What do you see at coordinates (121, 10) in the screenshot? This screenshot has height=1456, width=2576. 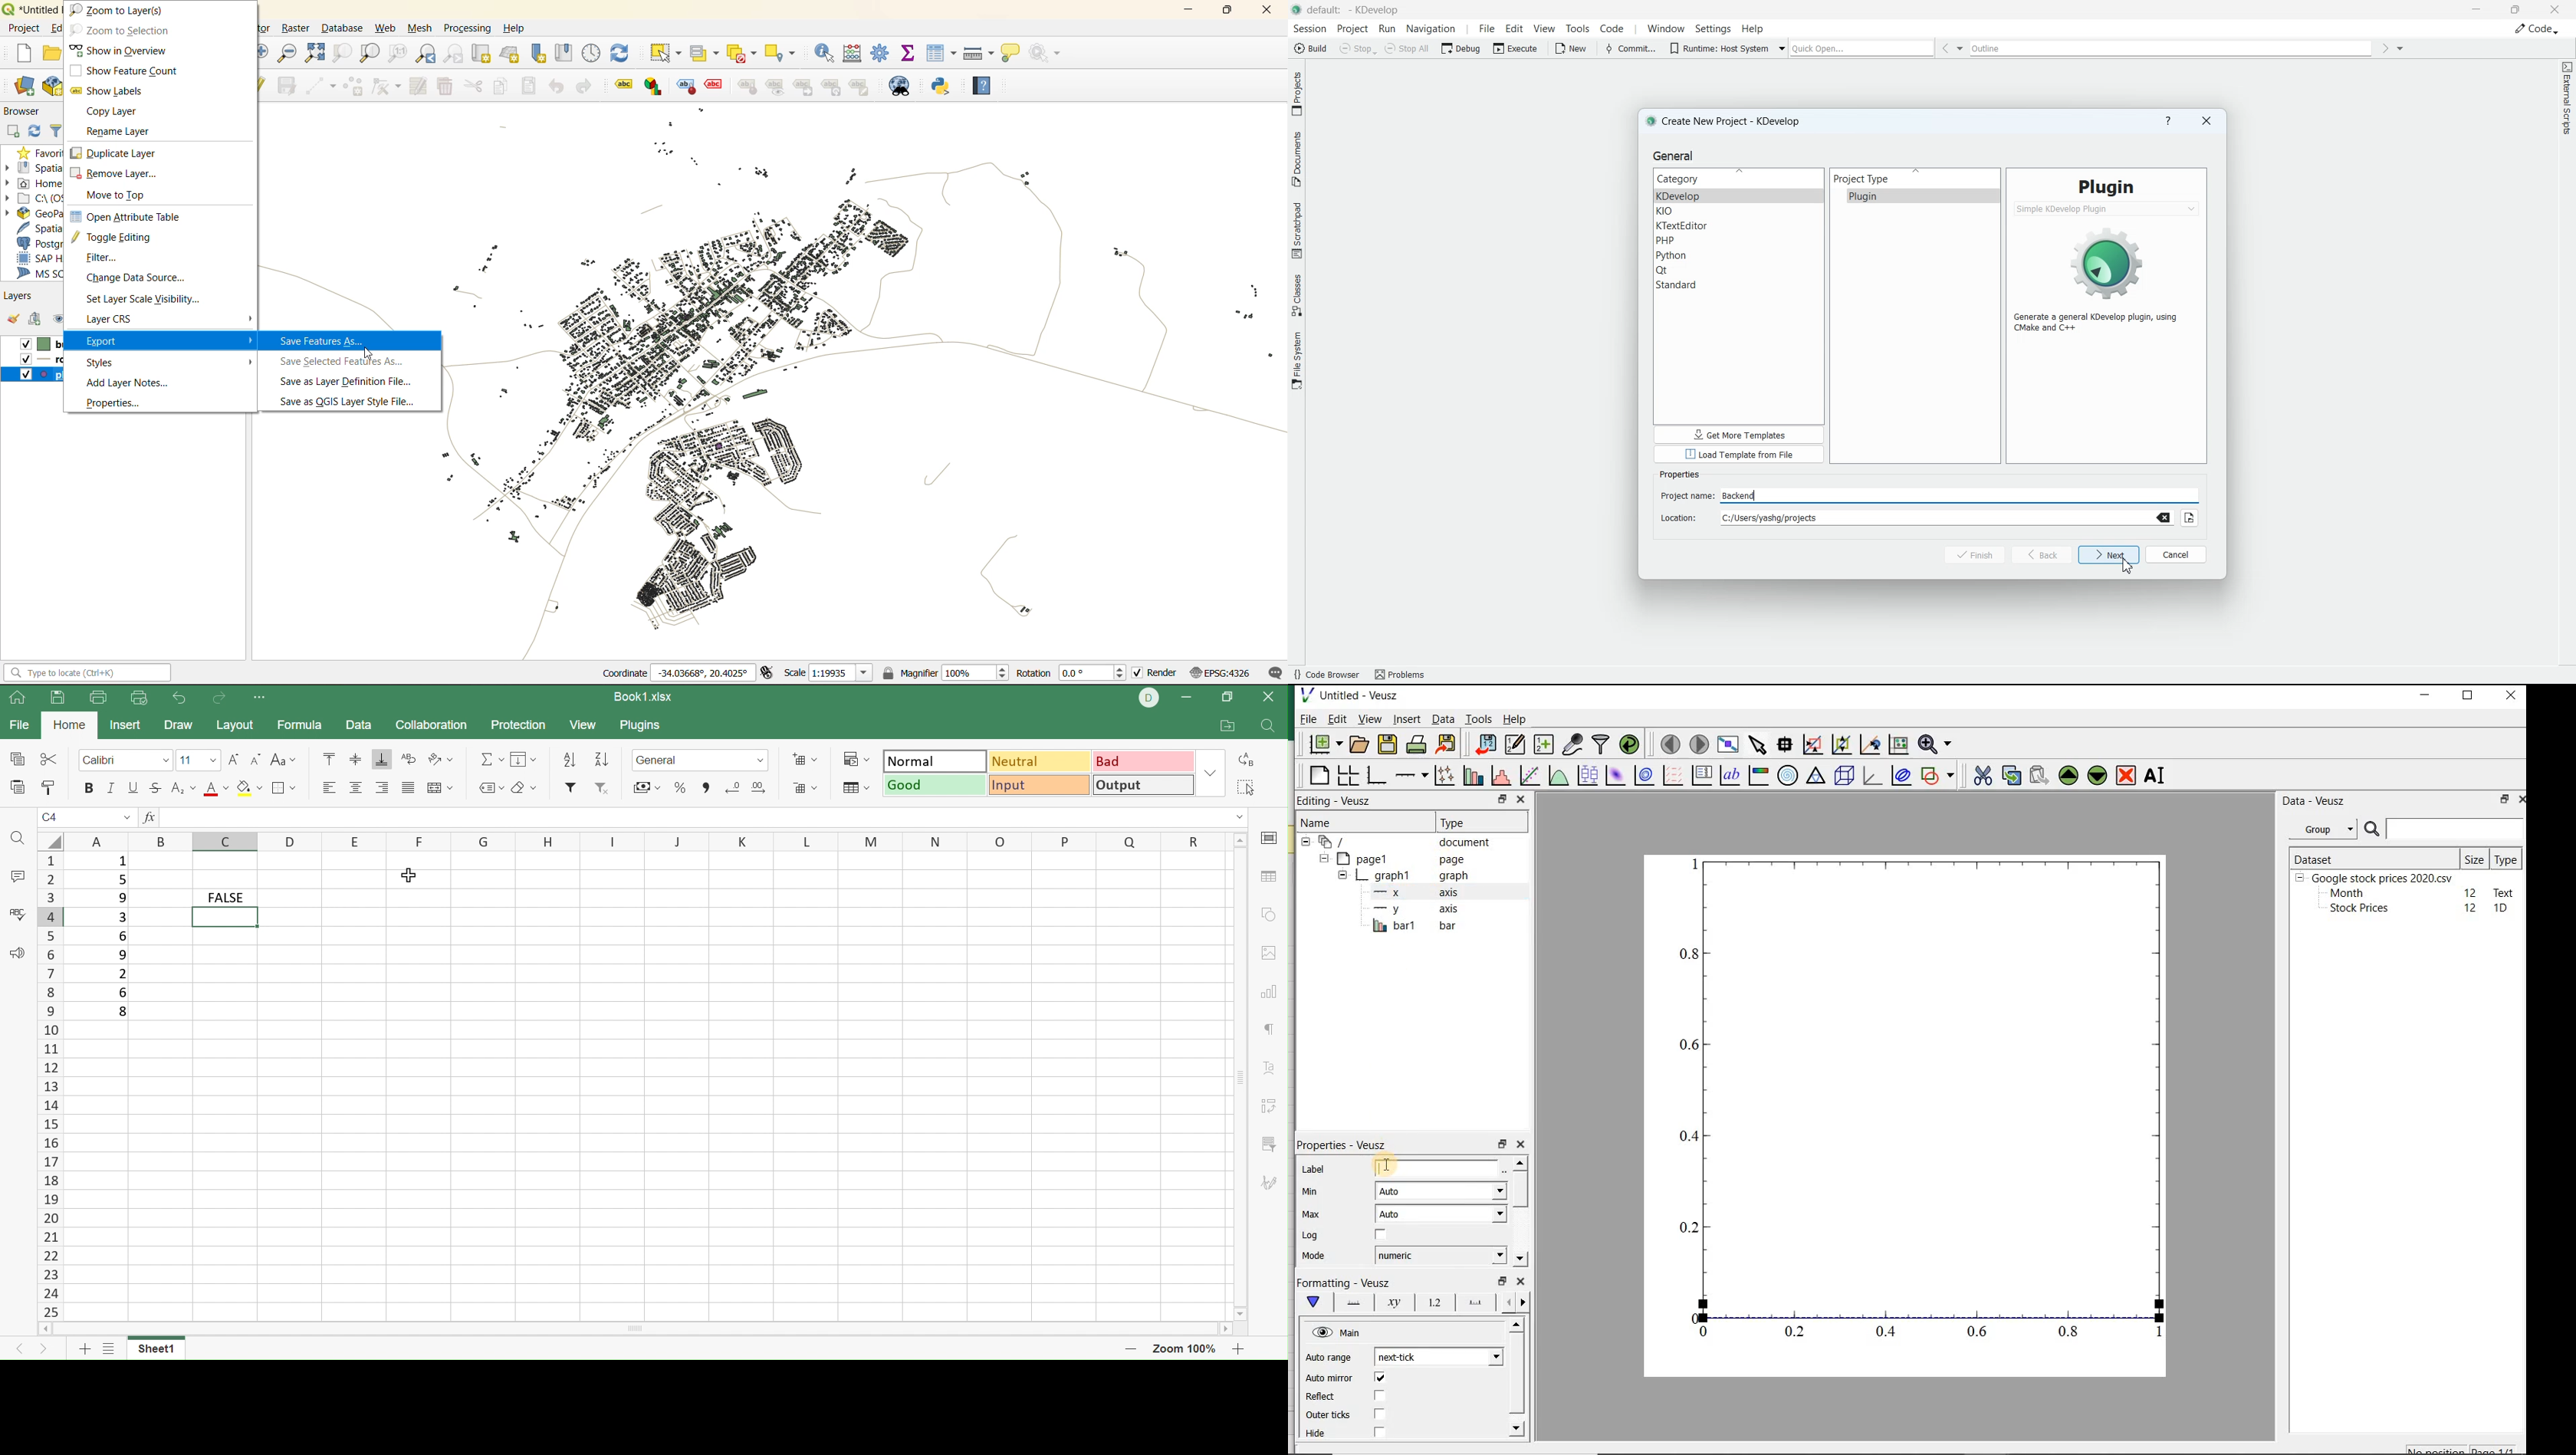 I see `zoom to layer` at bounding box center [121, 10].